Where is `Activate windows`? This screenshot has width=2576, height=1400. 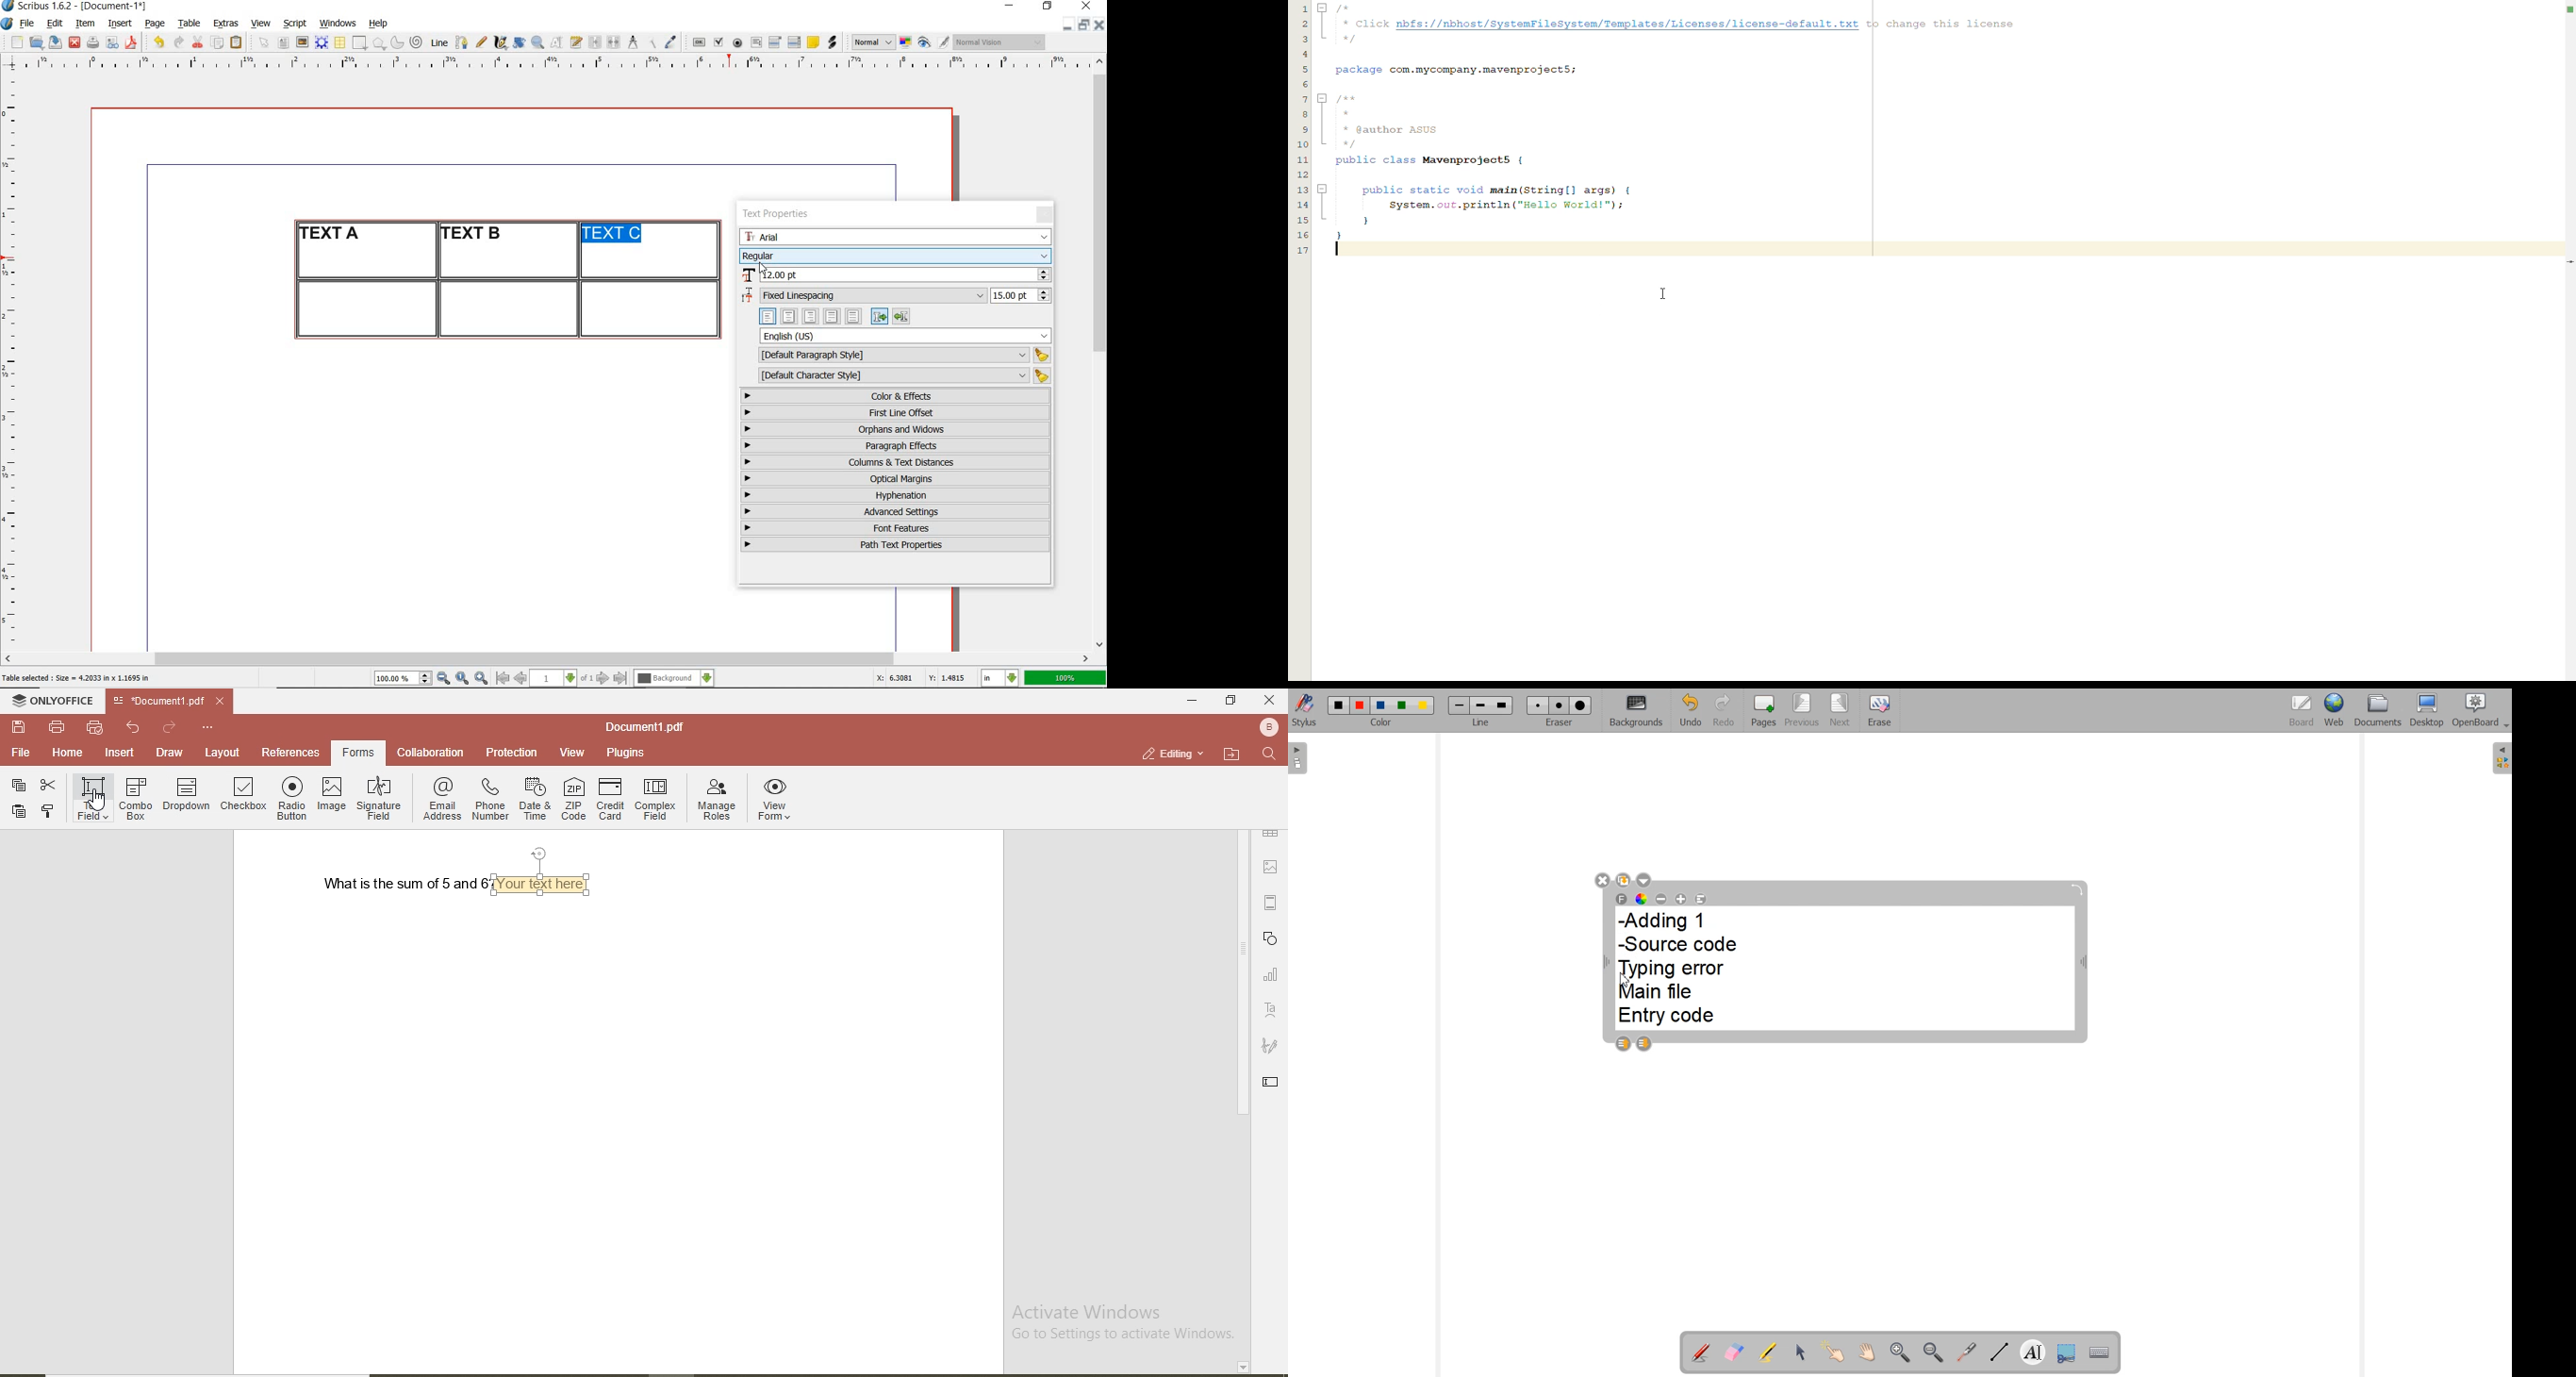 Activate windows is located at coordinates (1127, 1321).